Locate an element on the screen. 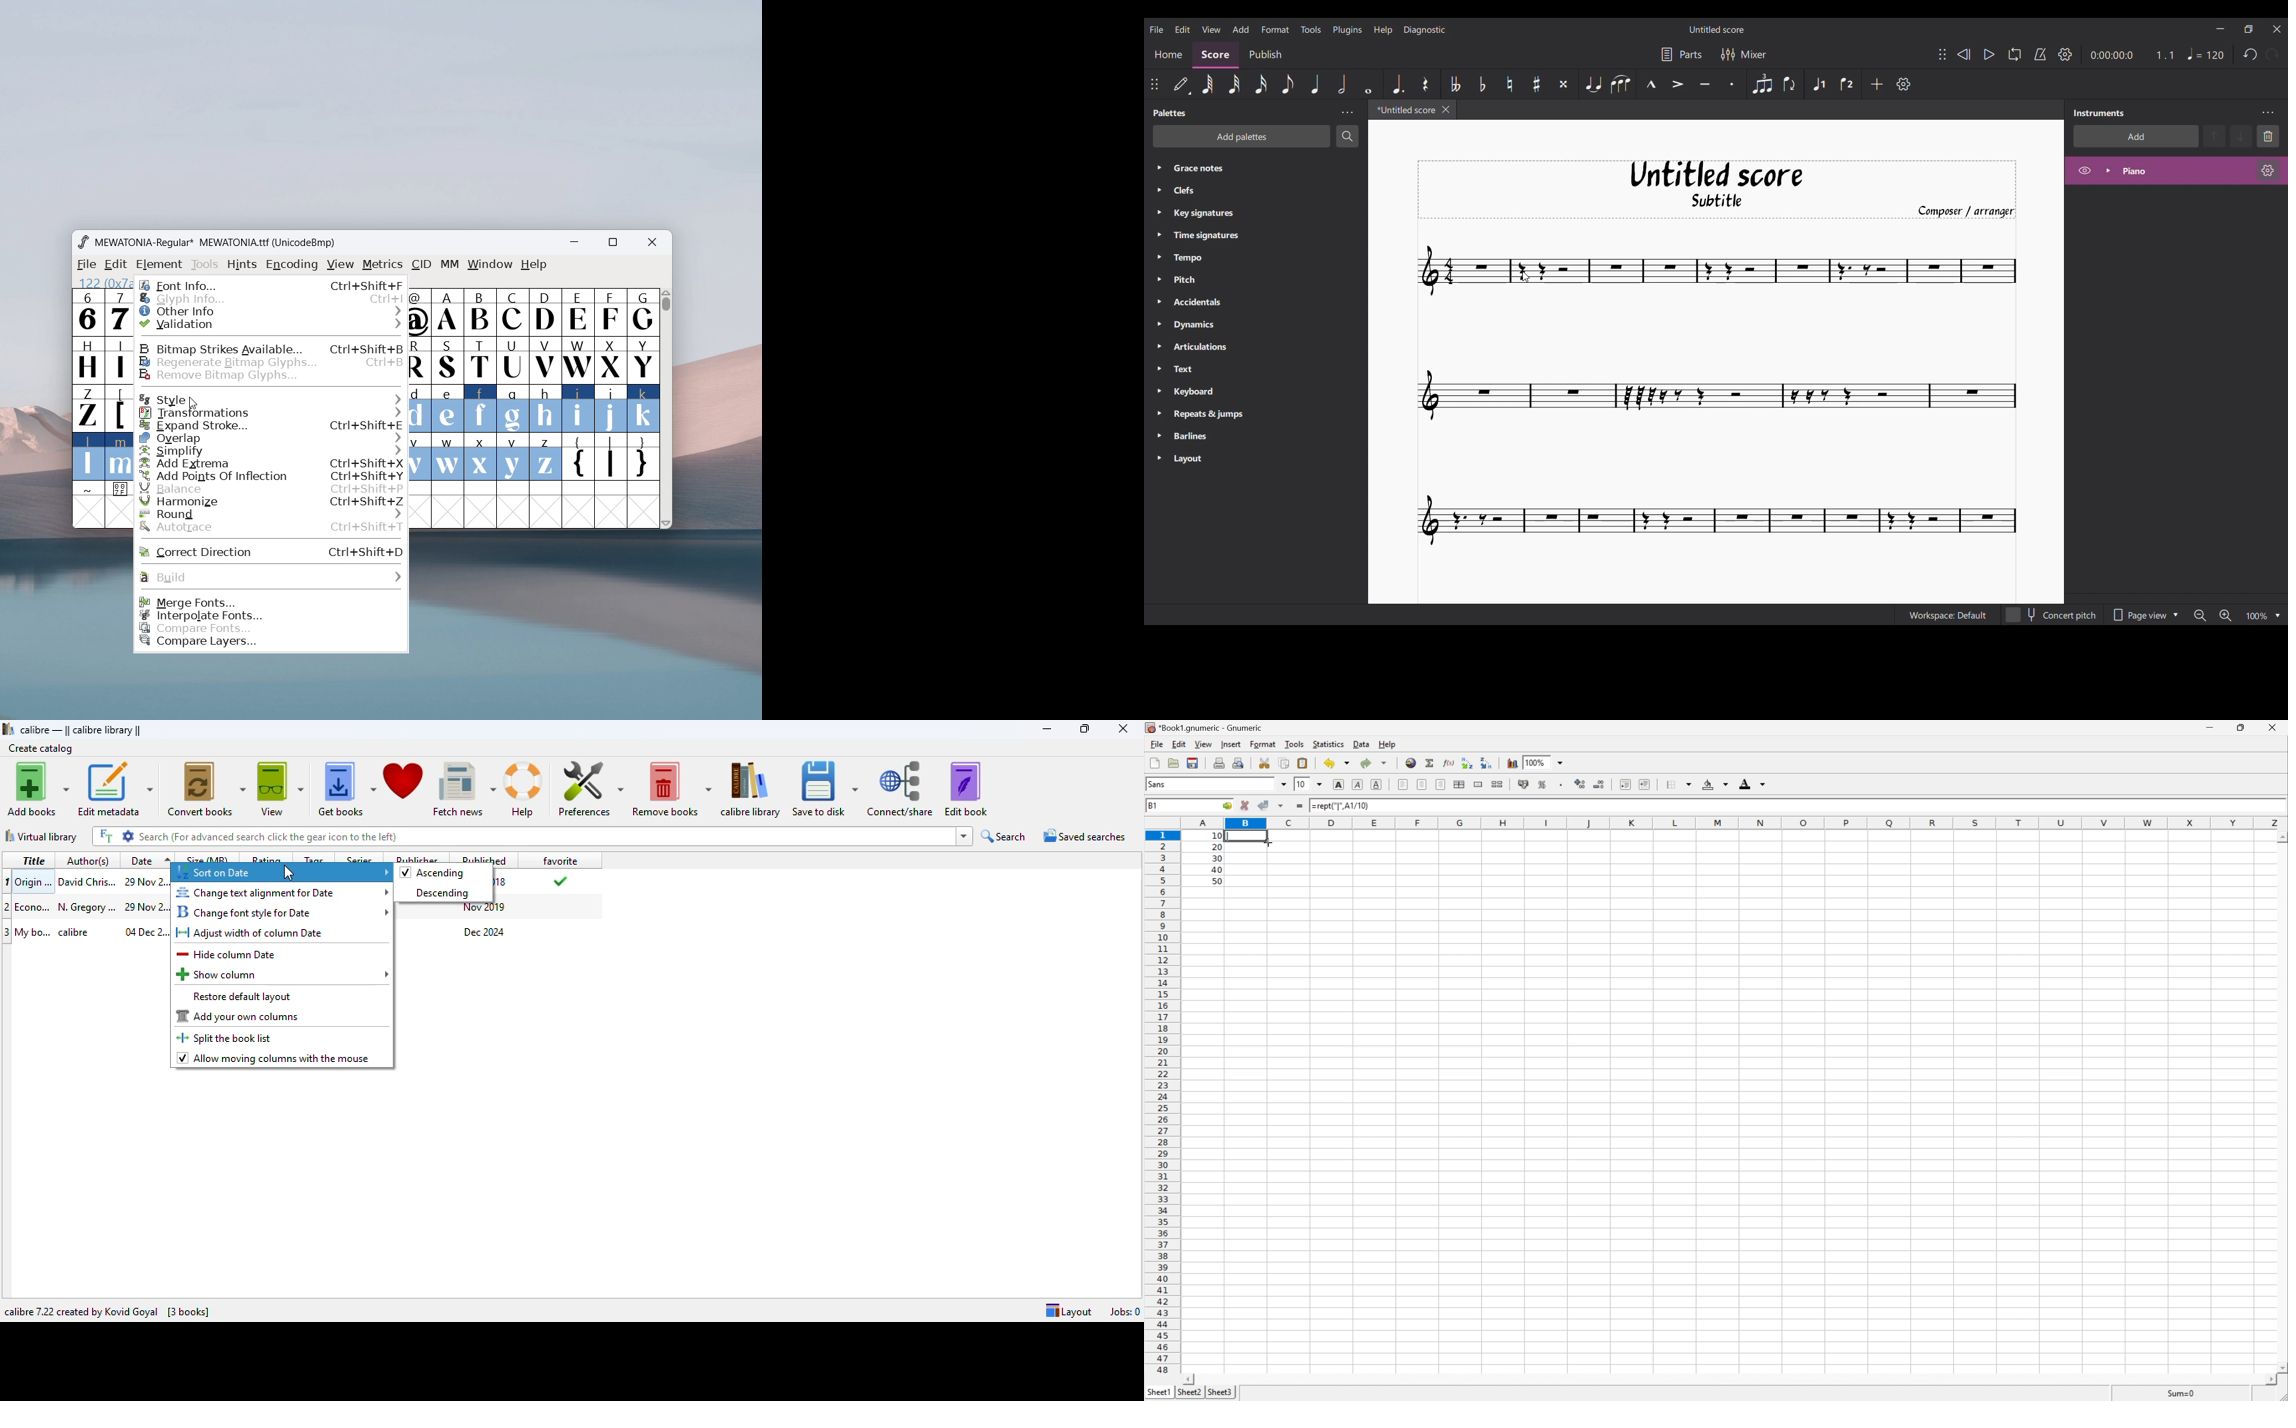 Image resolution: width=2296 pixels, height=1428 pixels. h is located at coordinates (545, 407).